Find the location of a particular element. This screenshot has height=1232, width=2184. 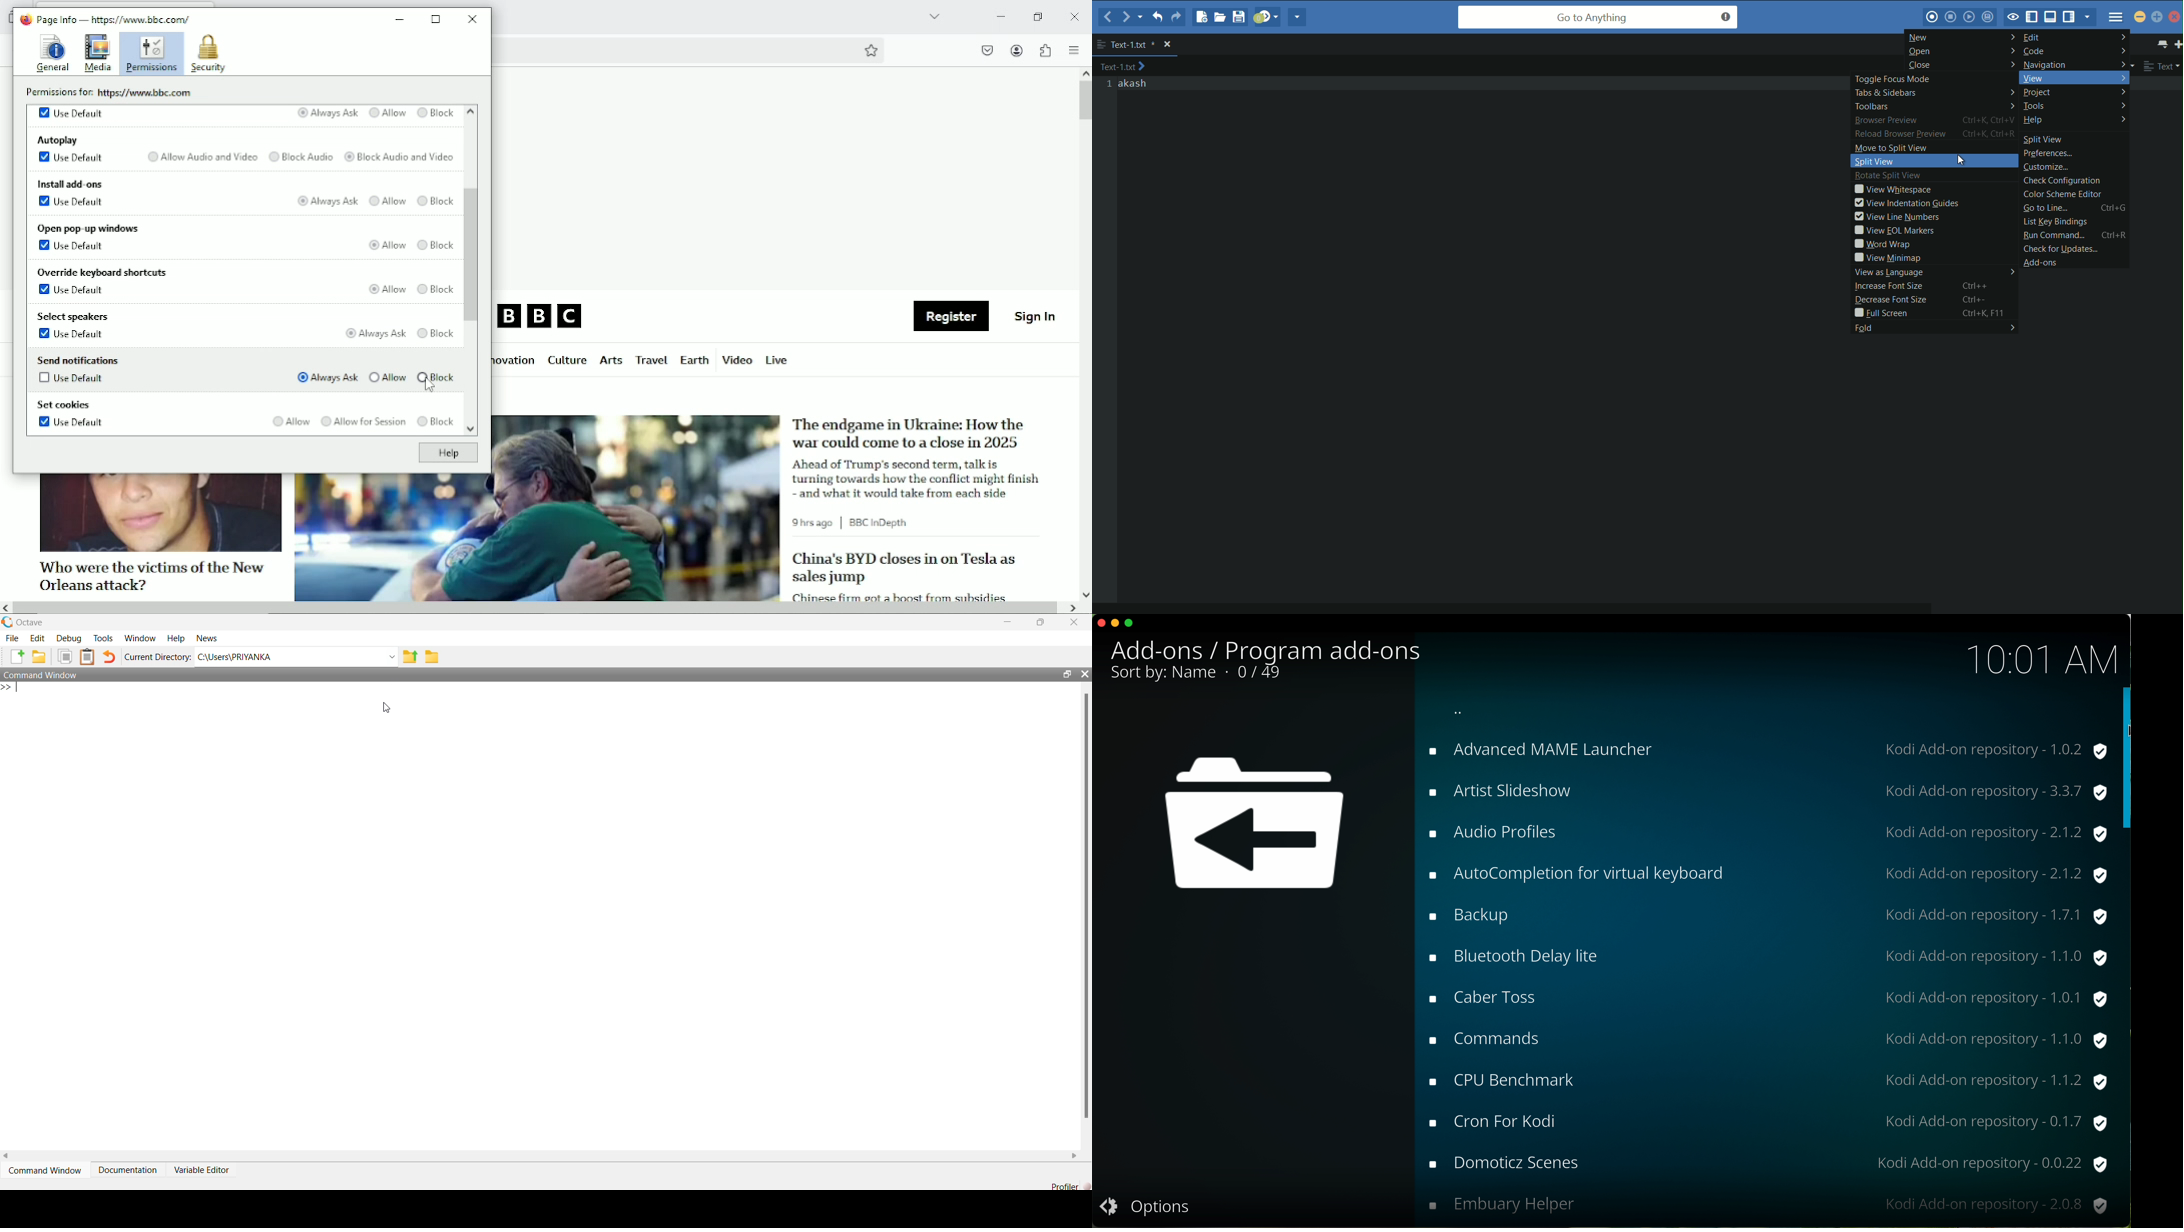

navigation is located at coordinates (2076, 64).